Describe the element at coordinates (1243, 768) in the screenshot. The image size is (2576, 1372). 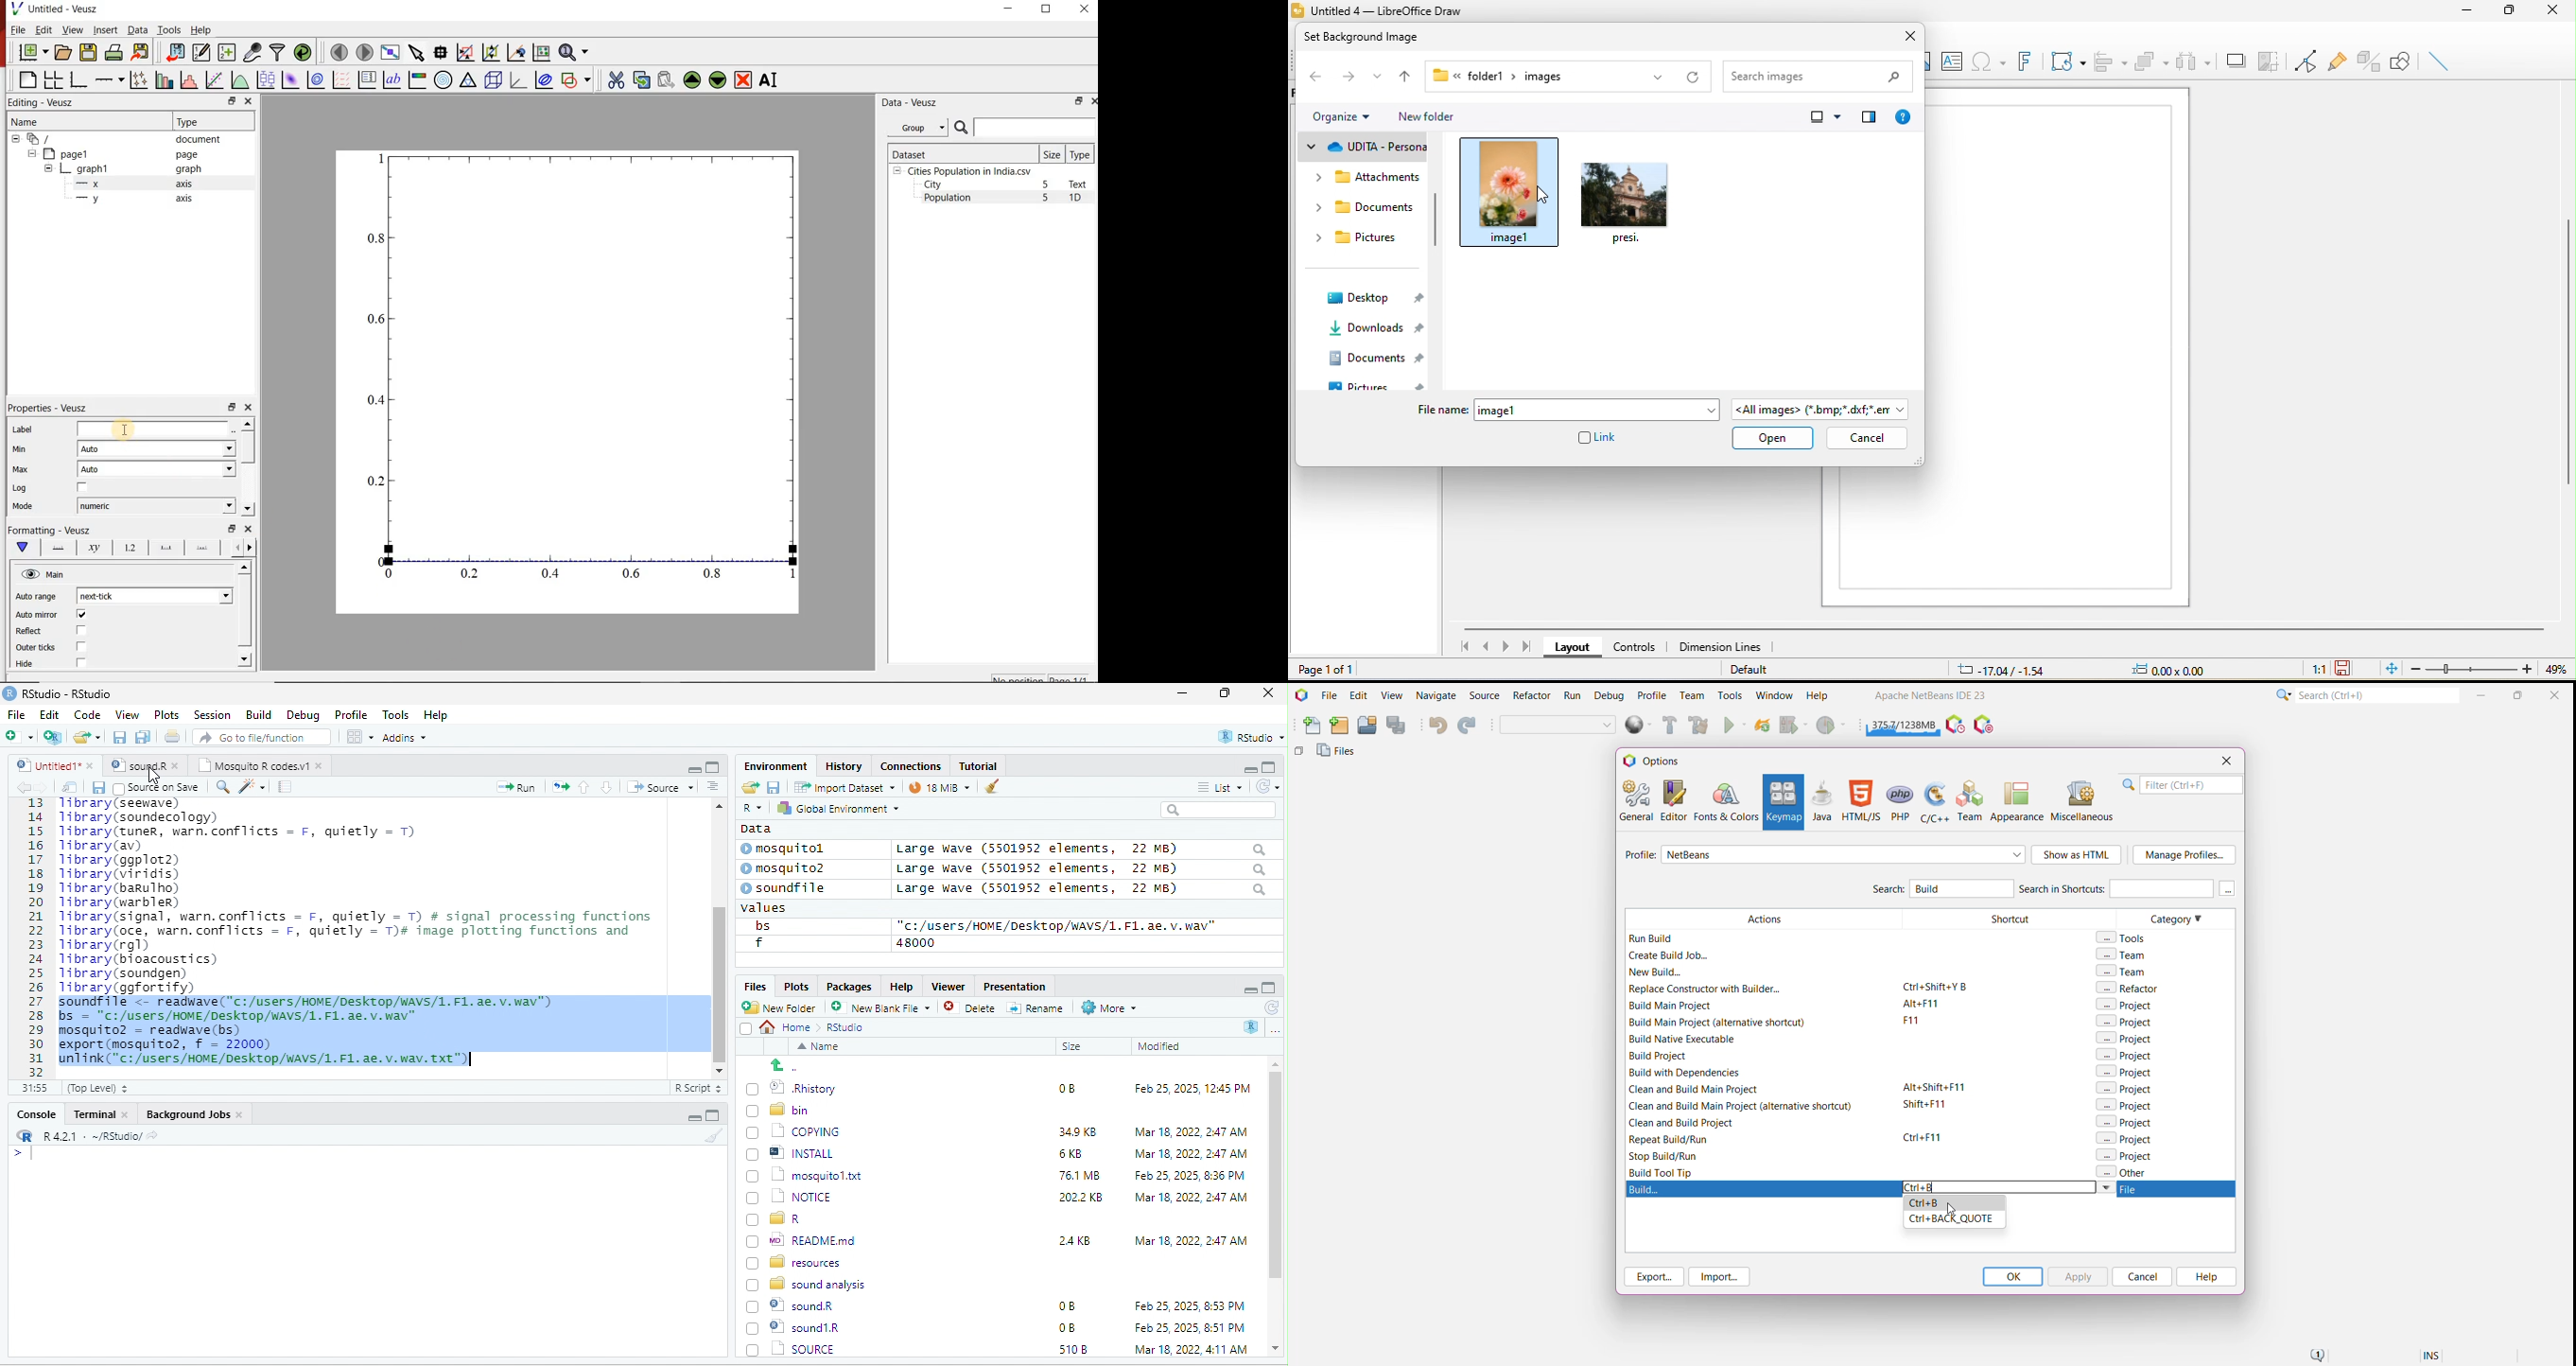
I see `minimize` at that location.